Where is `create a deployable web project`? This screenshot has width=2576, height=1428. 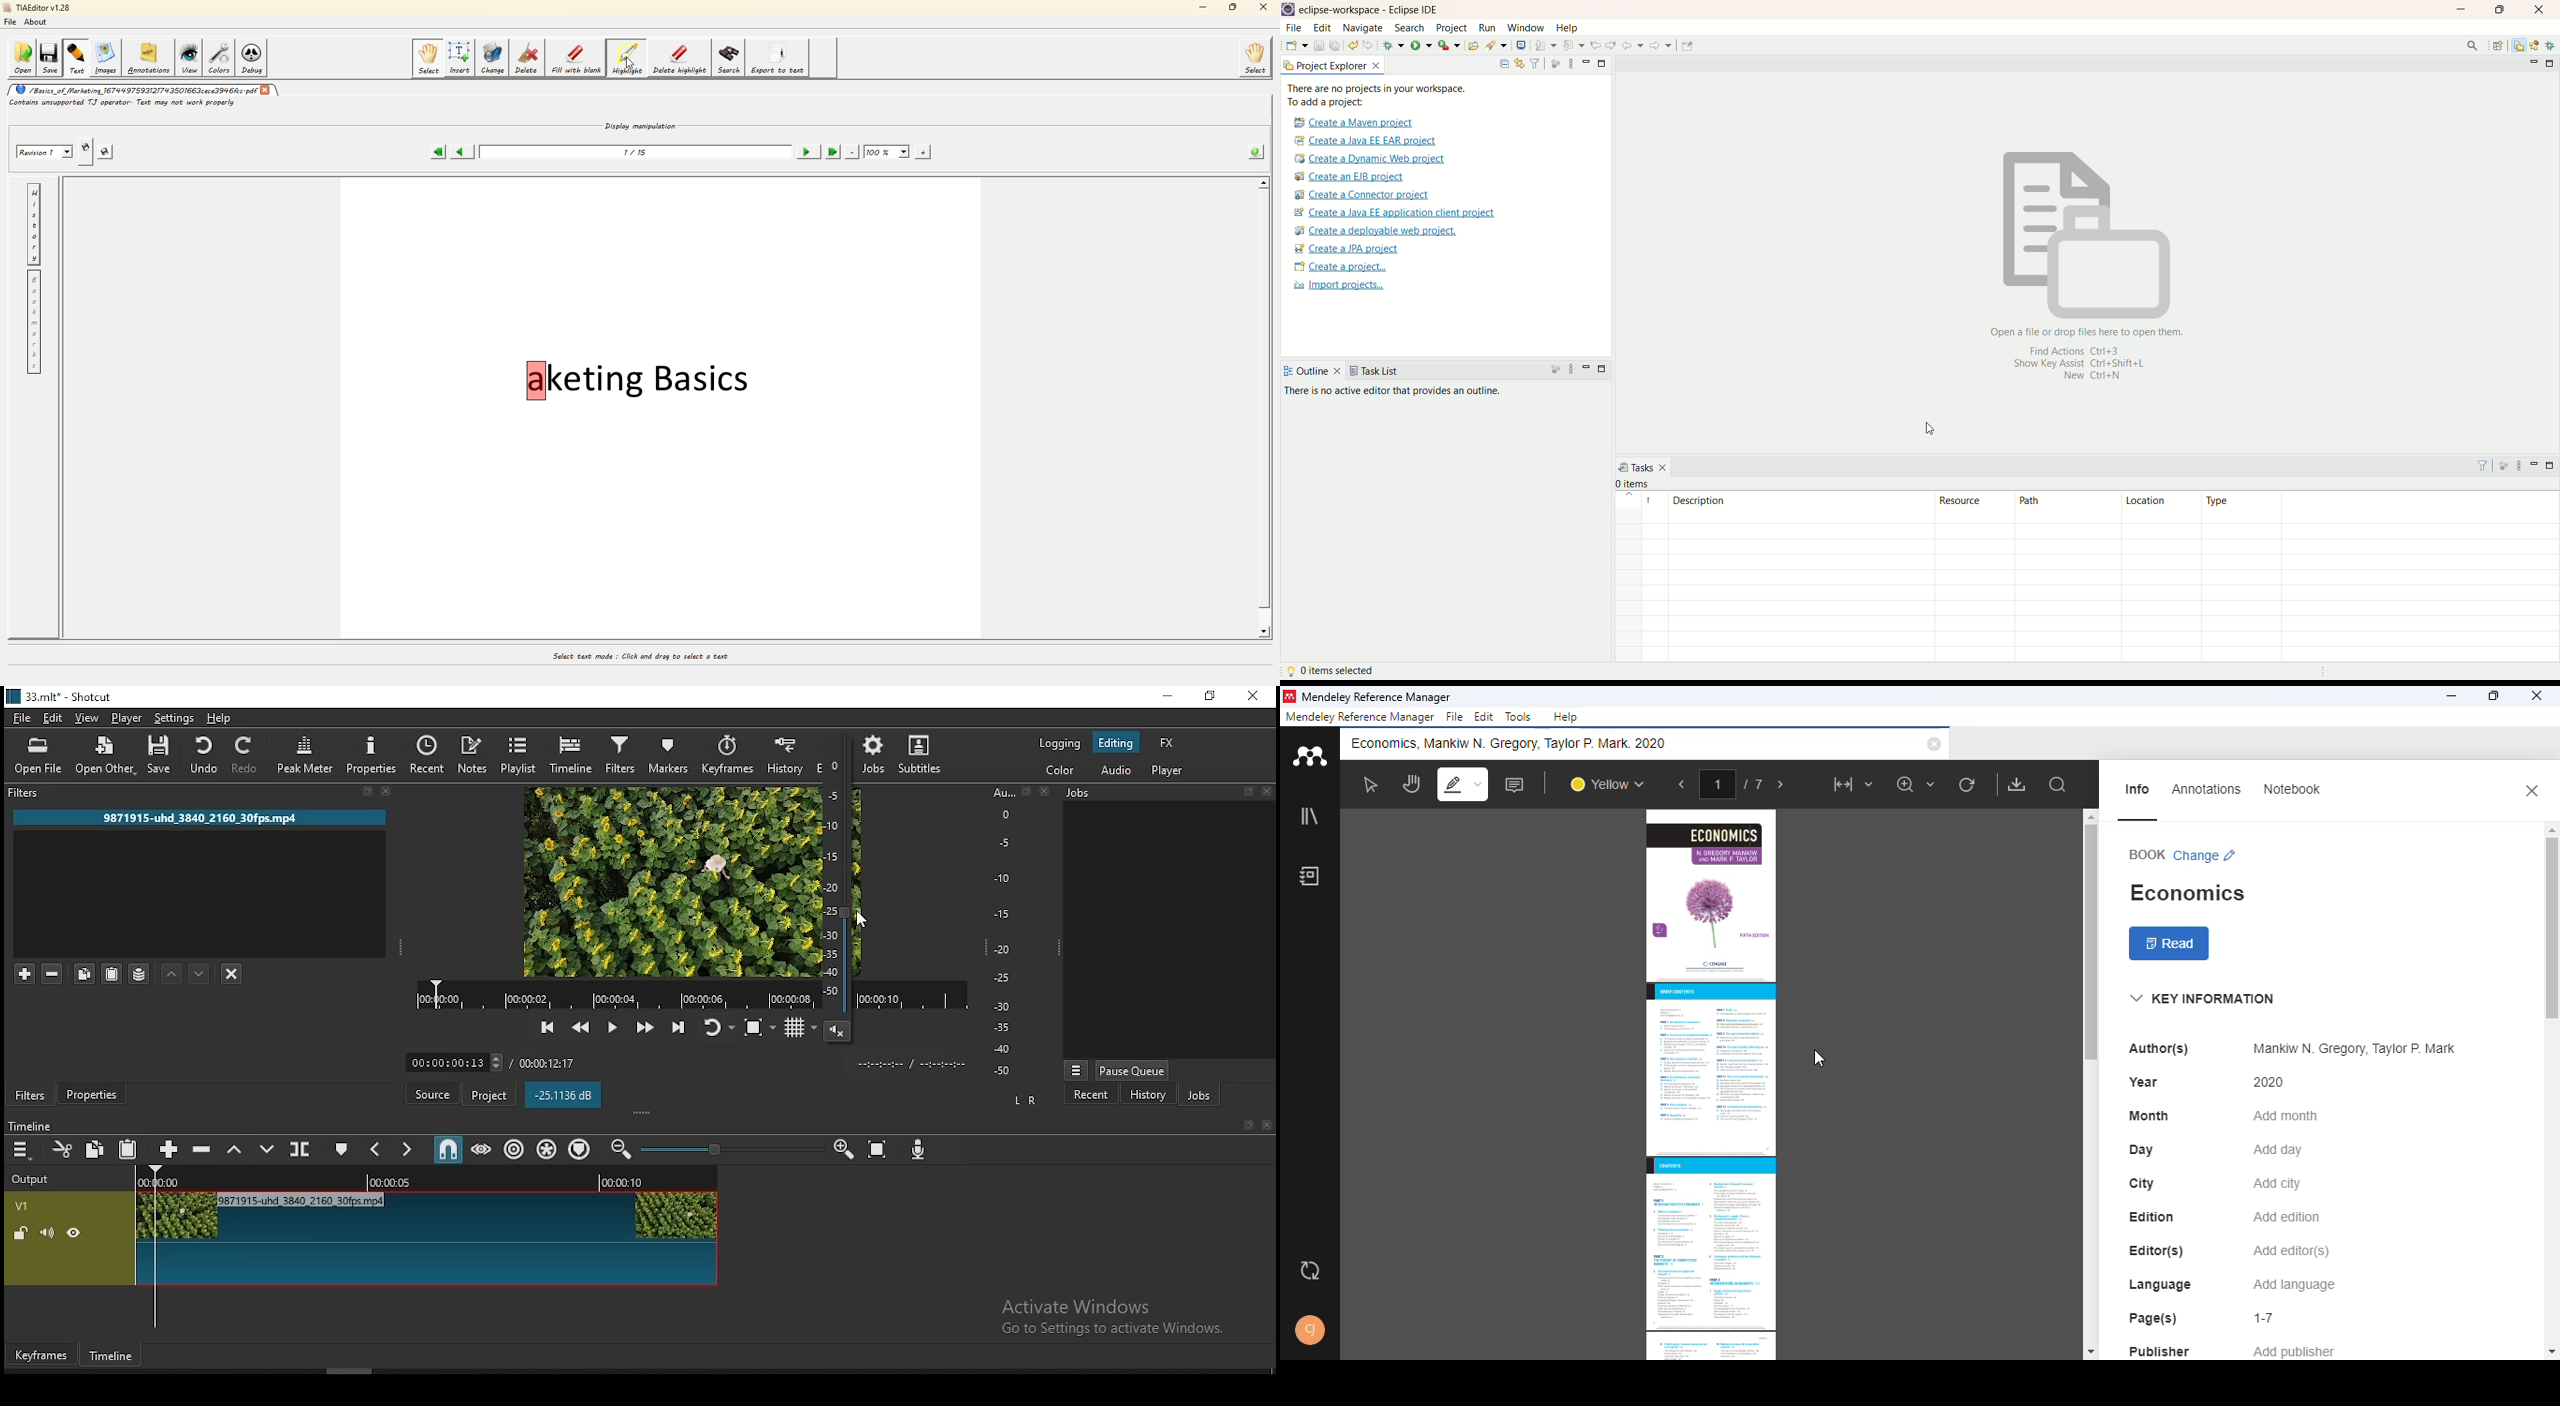
create a deployable web project is located at coordinates (1377, 232).